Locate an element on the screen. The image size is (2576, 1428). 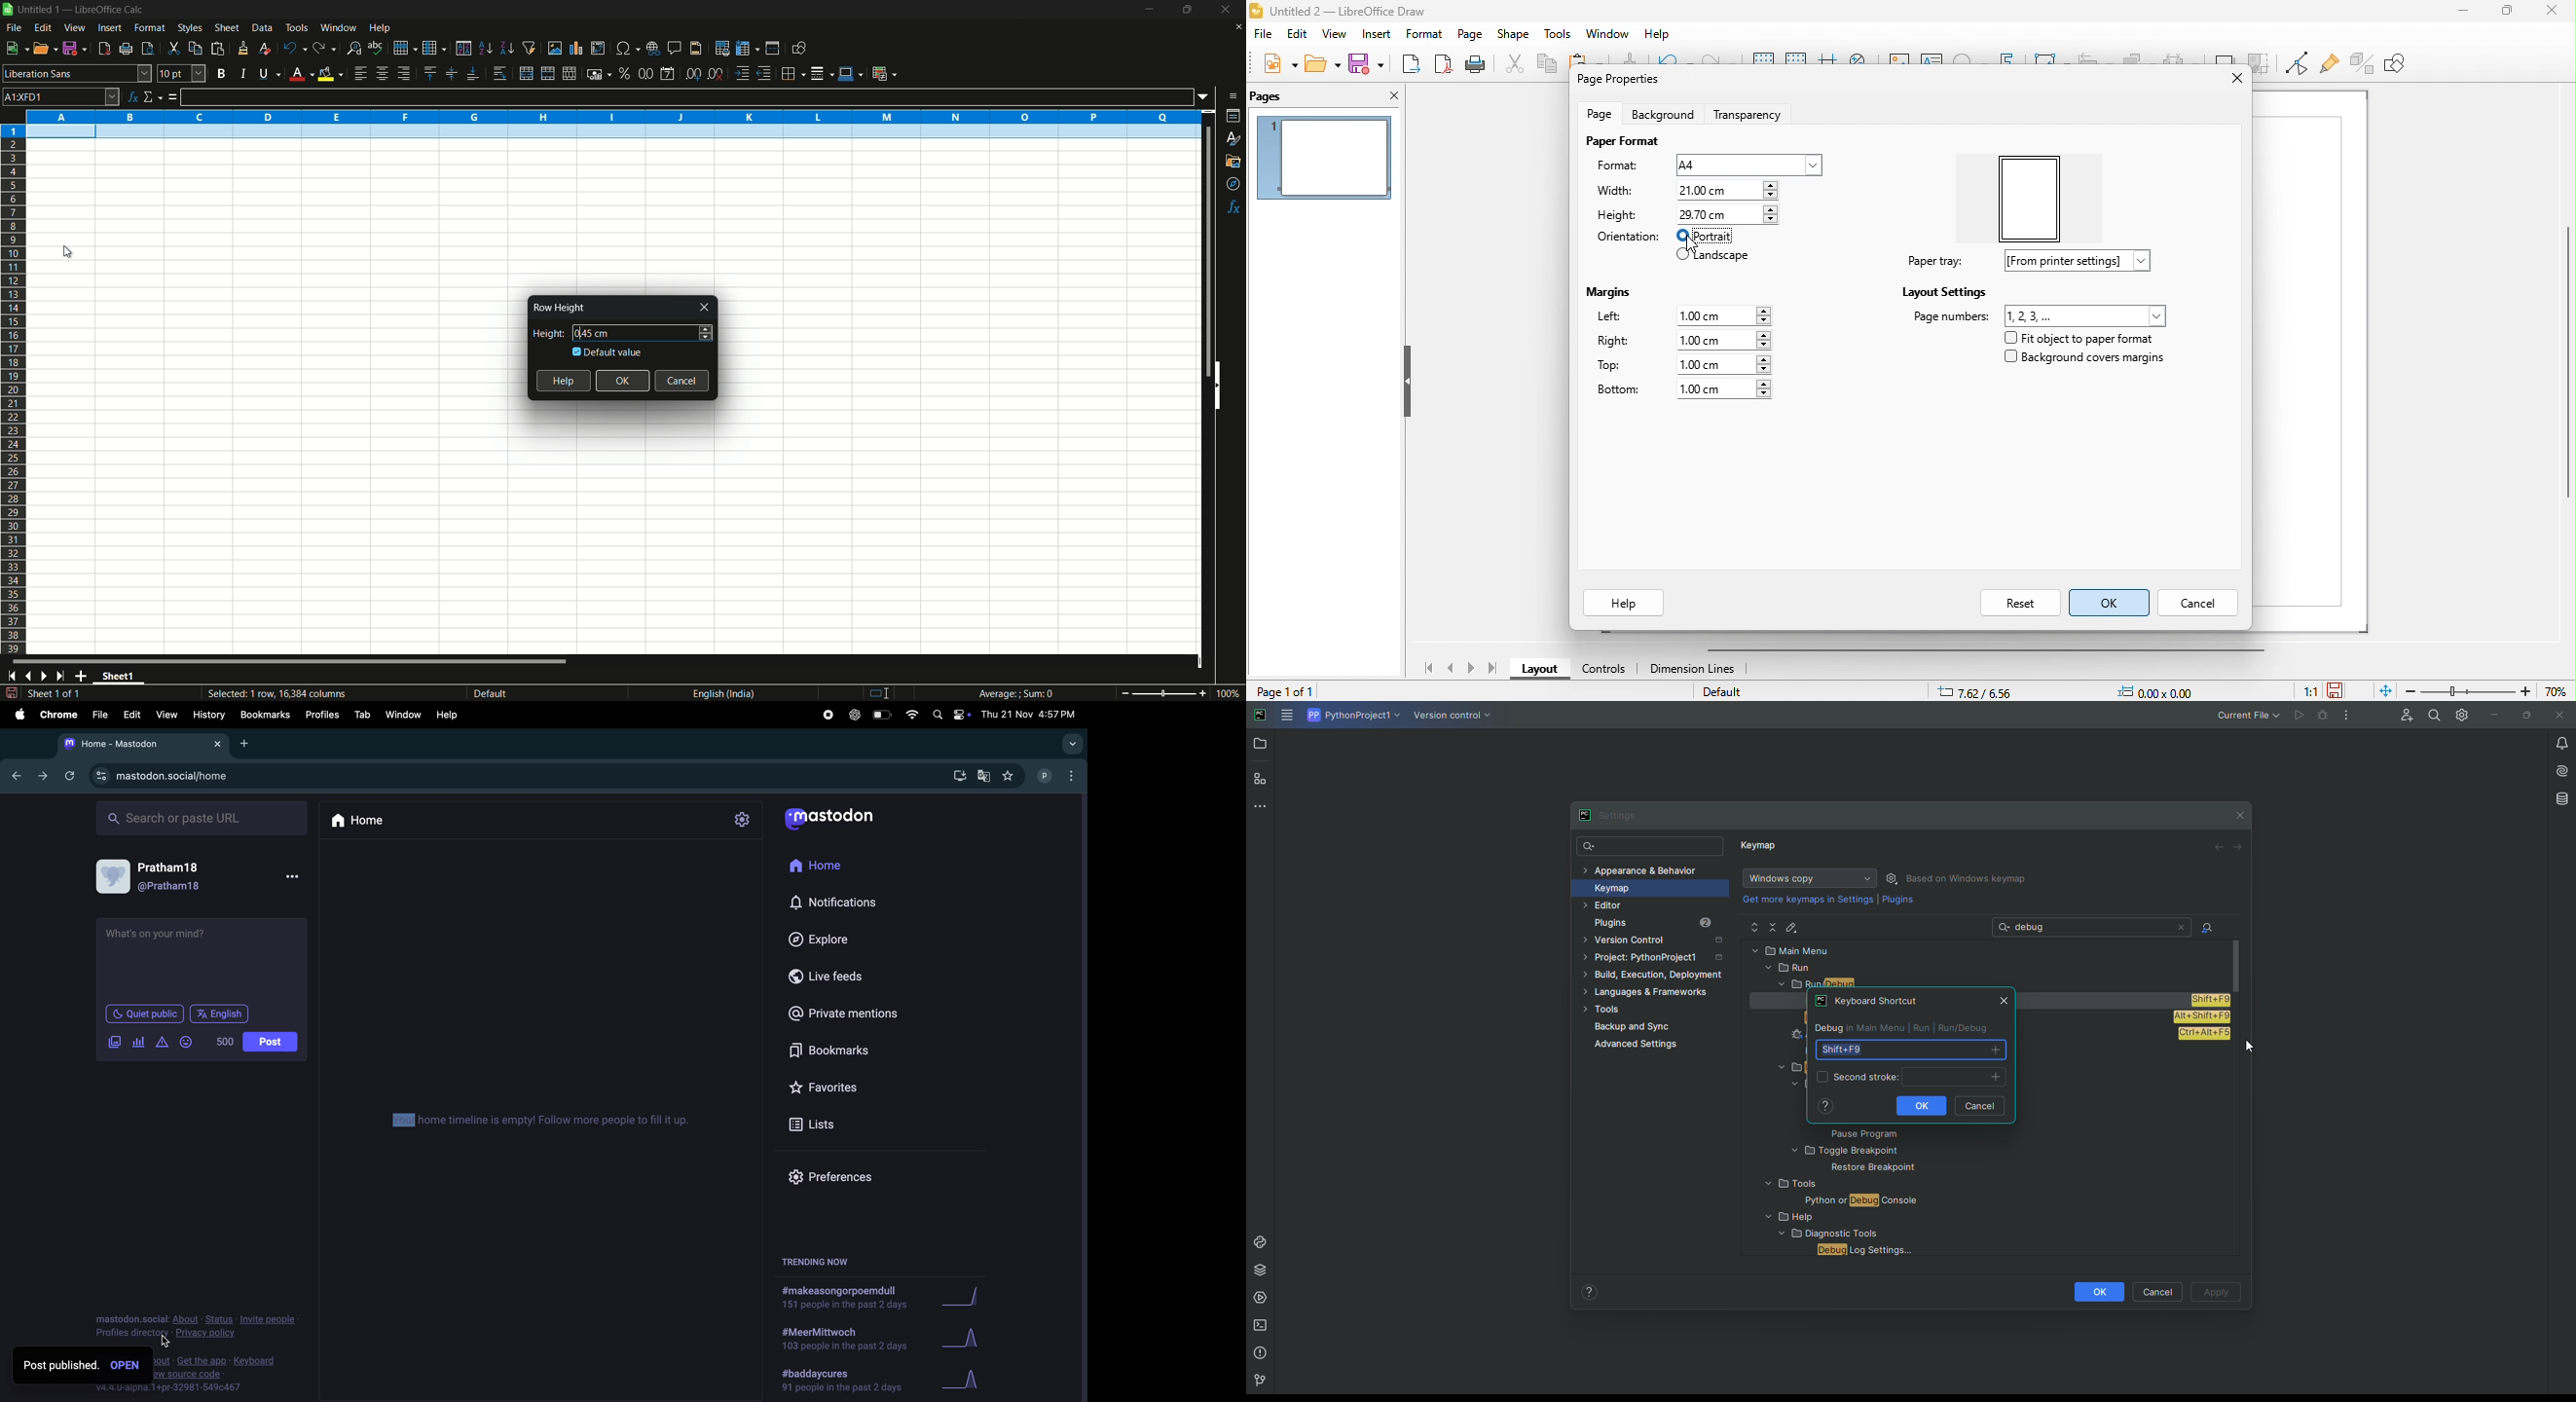
language is located at coordinates (222, 1014).